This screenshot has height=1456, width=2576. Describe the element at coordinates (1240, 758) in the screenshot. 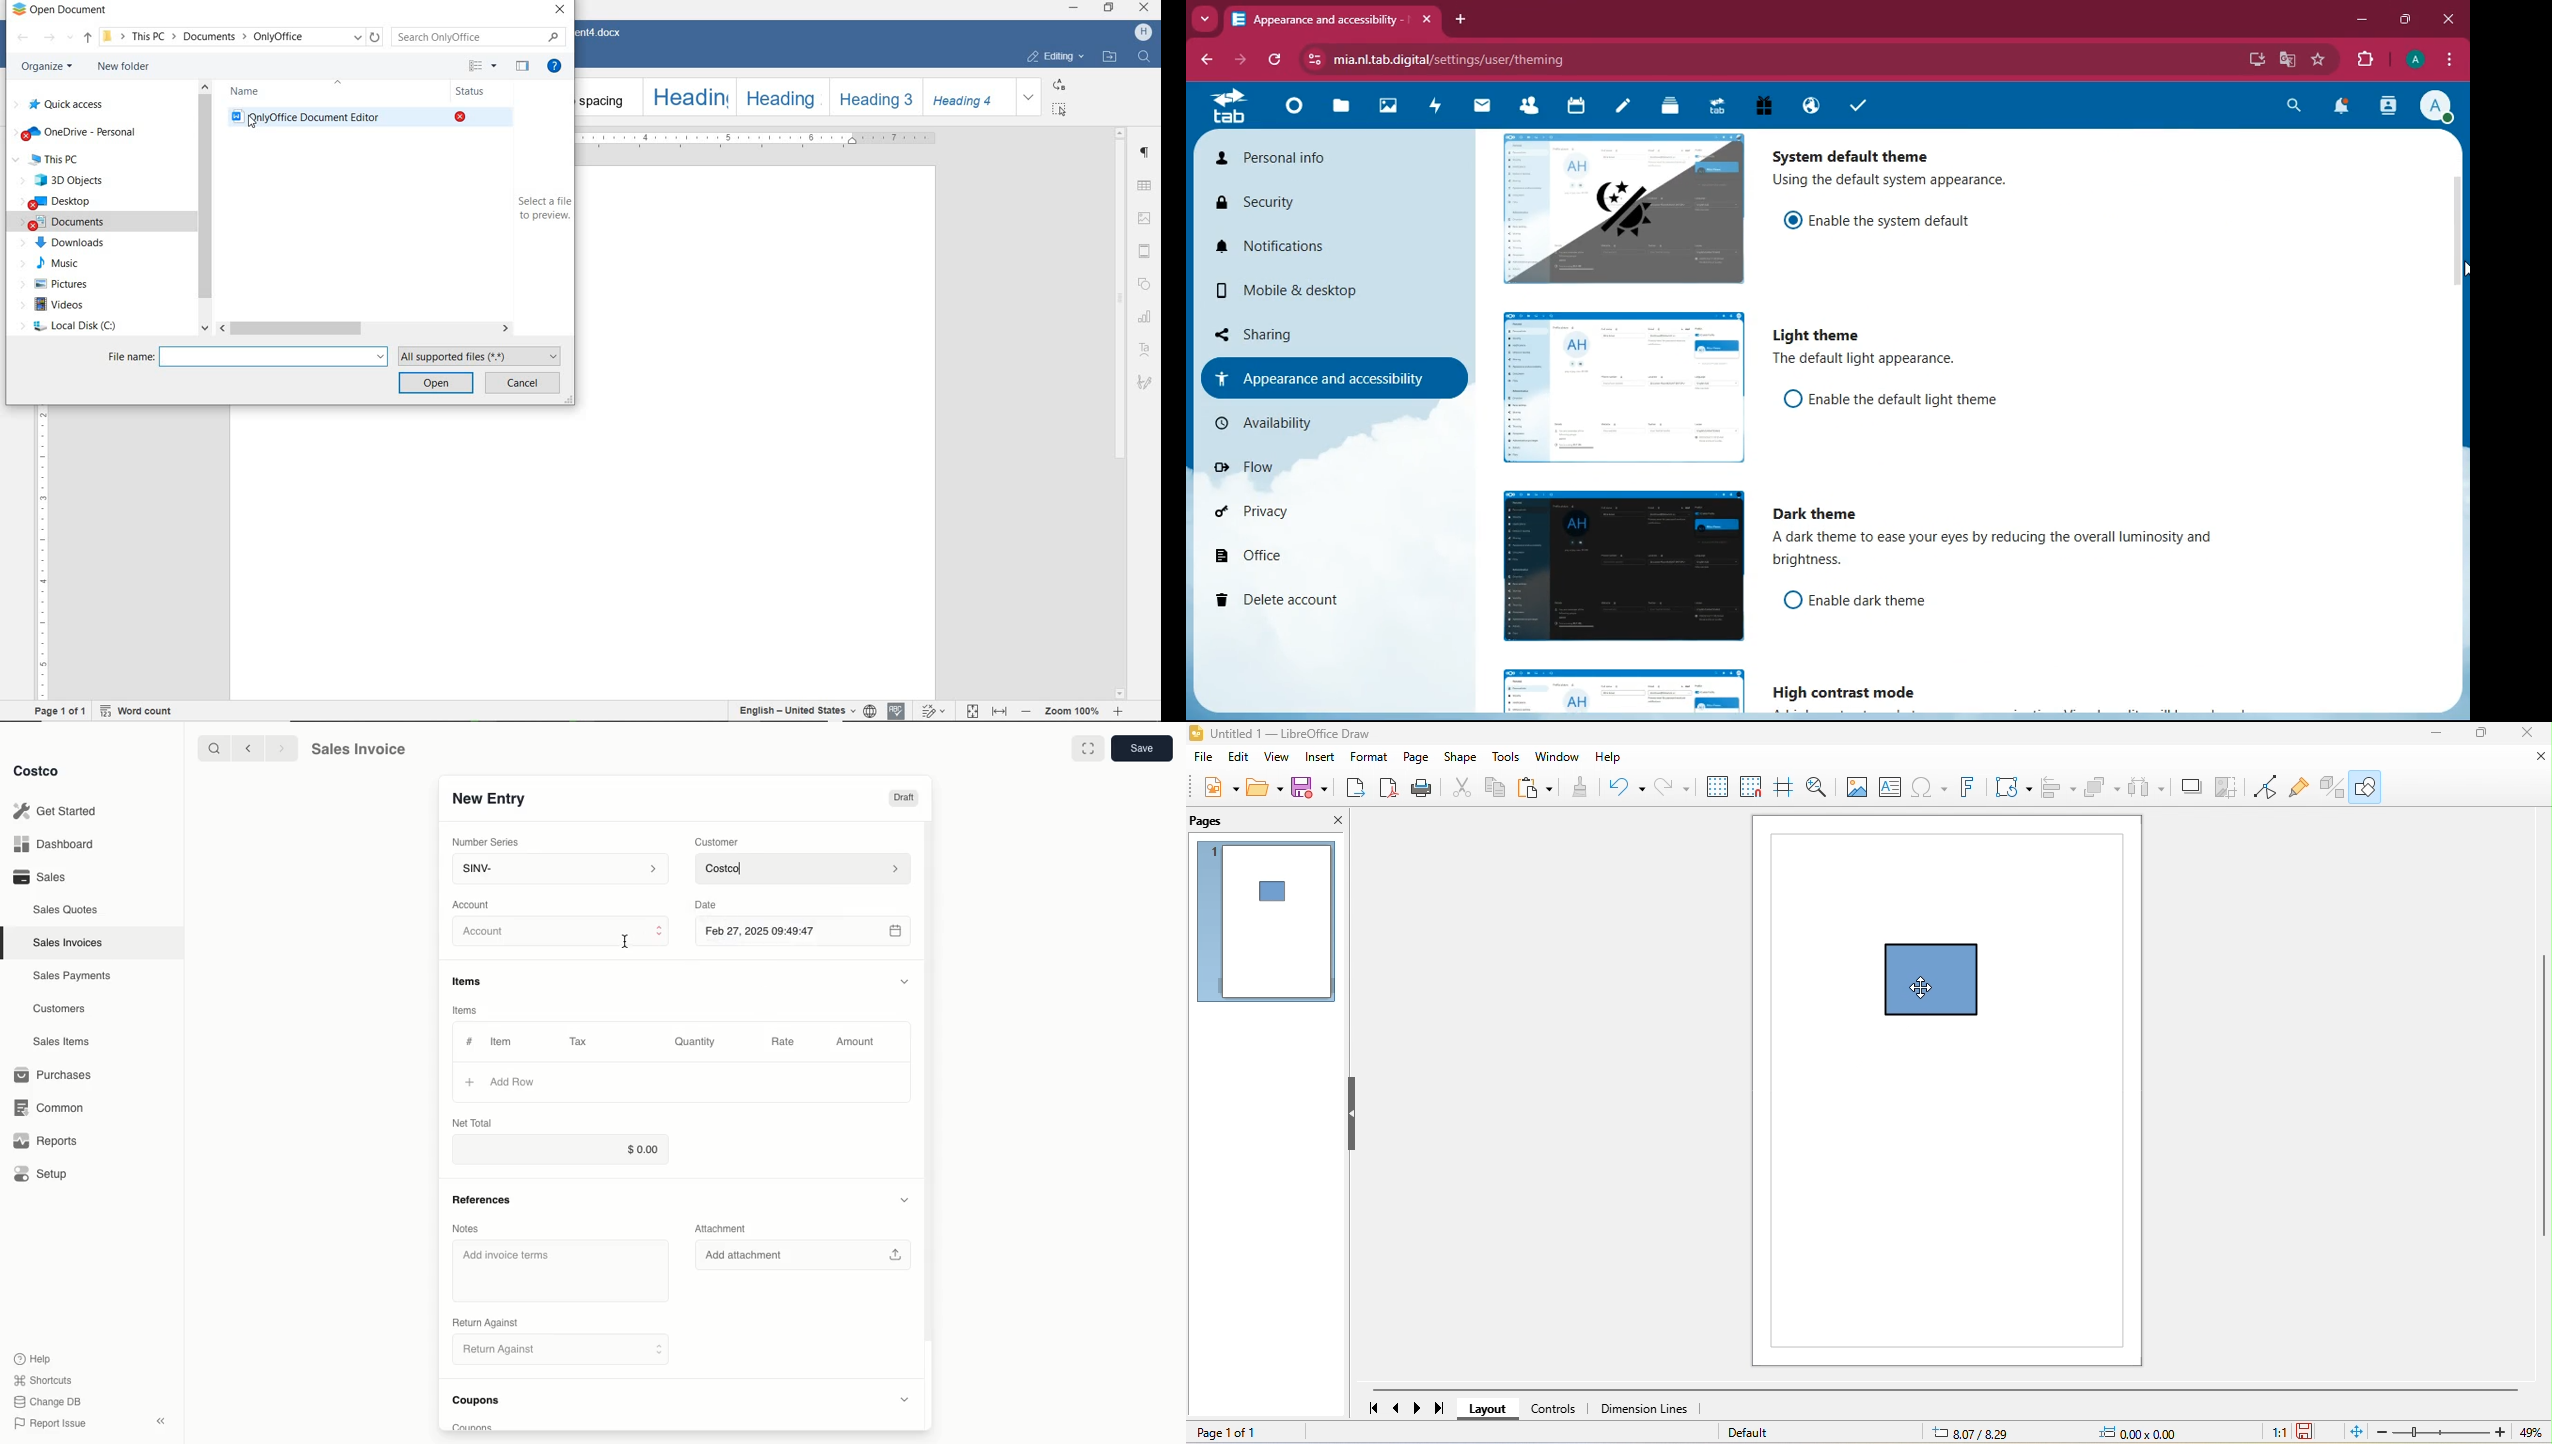

I see `edit` at that location.